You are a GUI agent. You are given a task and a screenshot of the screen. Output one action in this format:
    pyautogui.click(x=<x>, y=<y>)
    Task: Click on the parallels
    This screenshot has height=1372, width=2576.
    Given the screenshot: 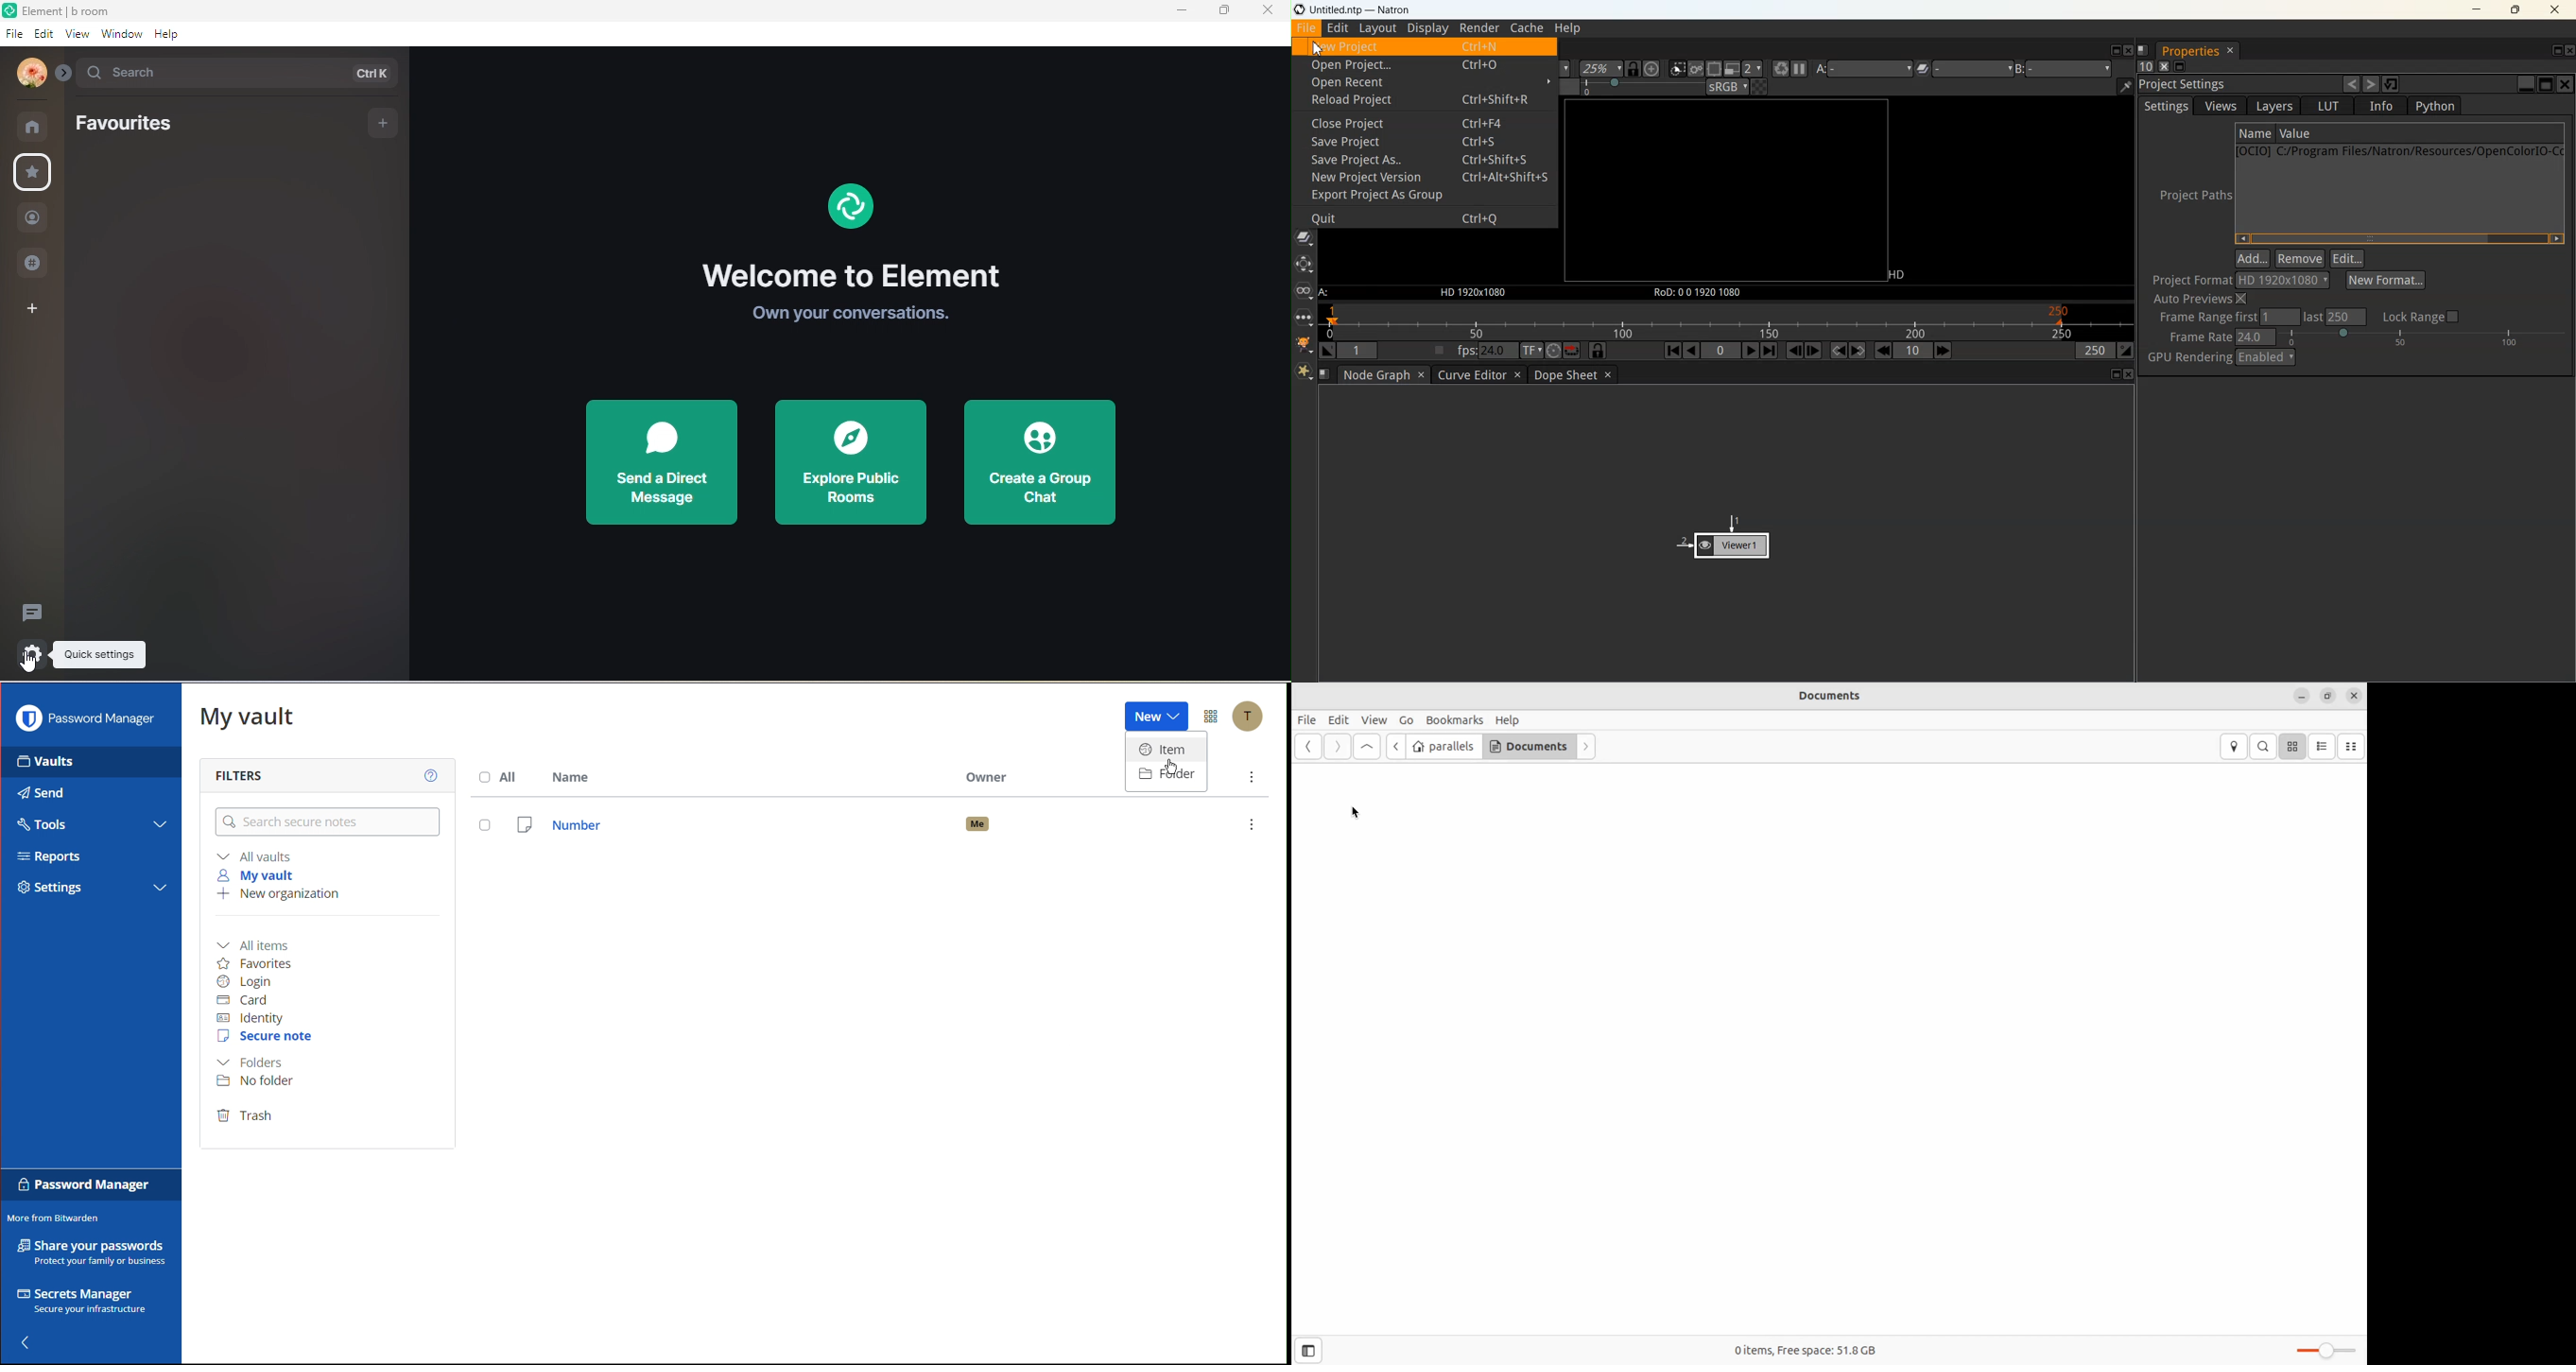 What is the action you would take?
    pyautogui.click(x=1444, y=746)
    